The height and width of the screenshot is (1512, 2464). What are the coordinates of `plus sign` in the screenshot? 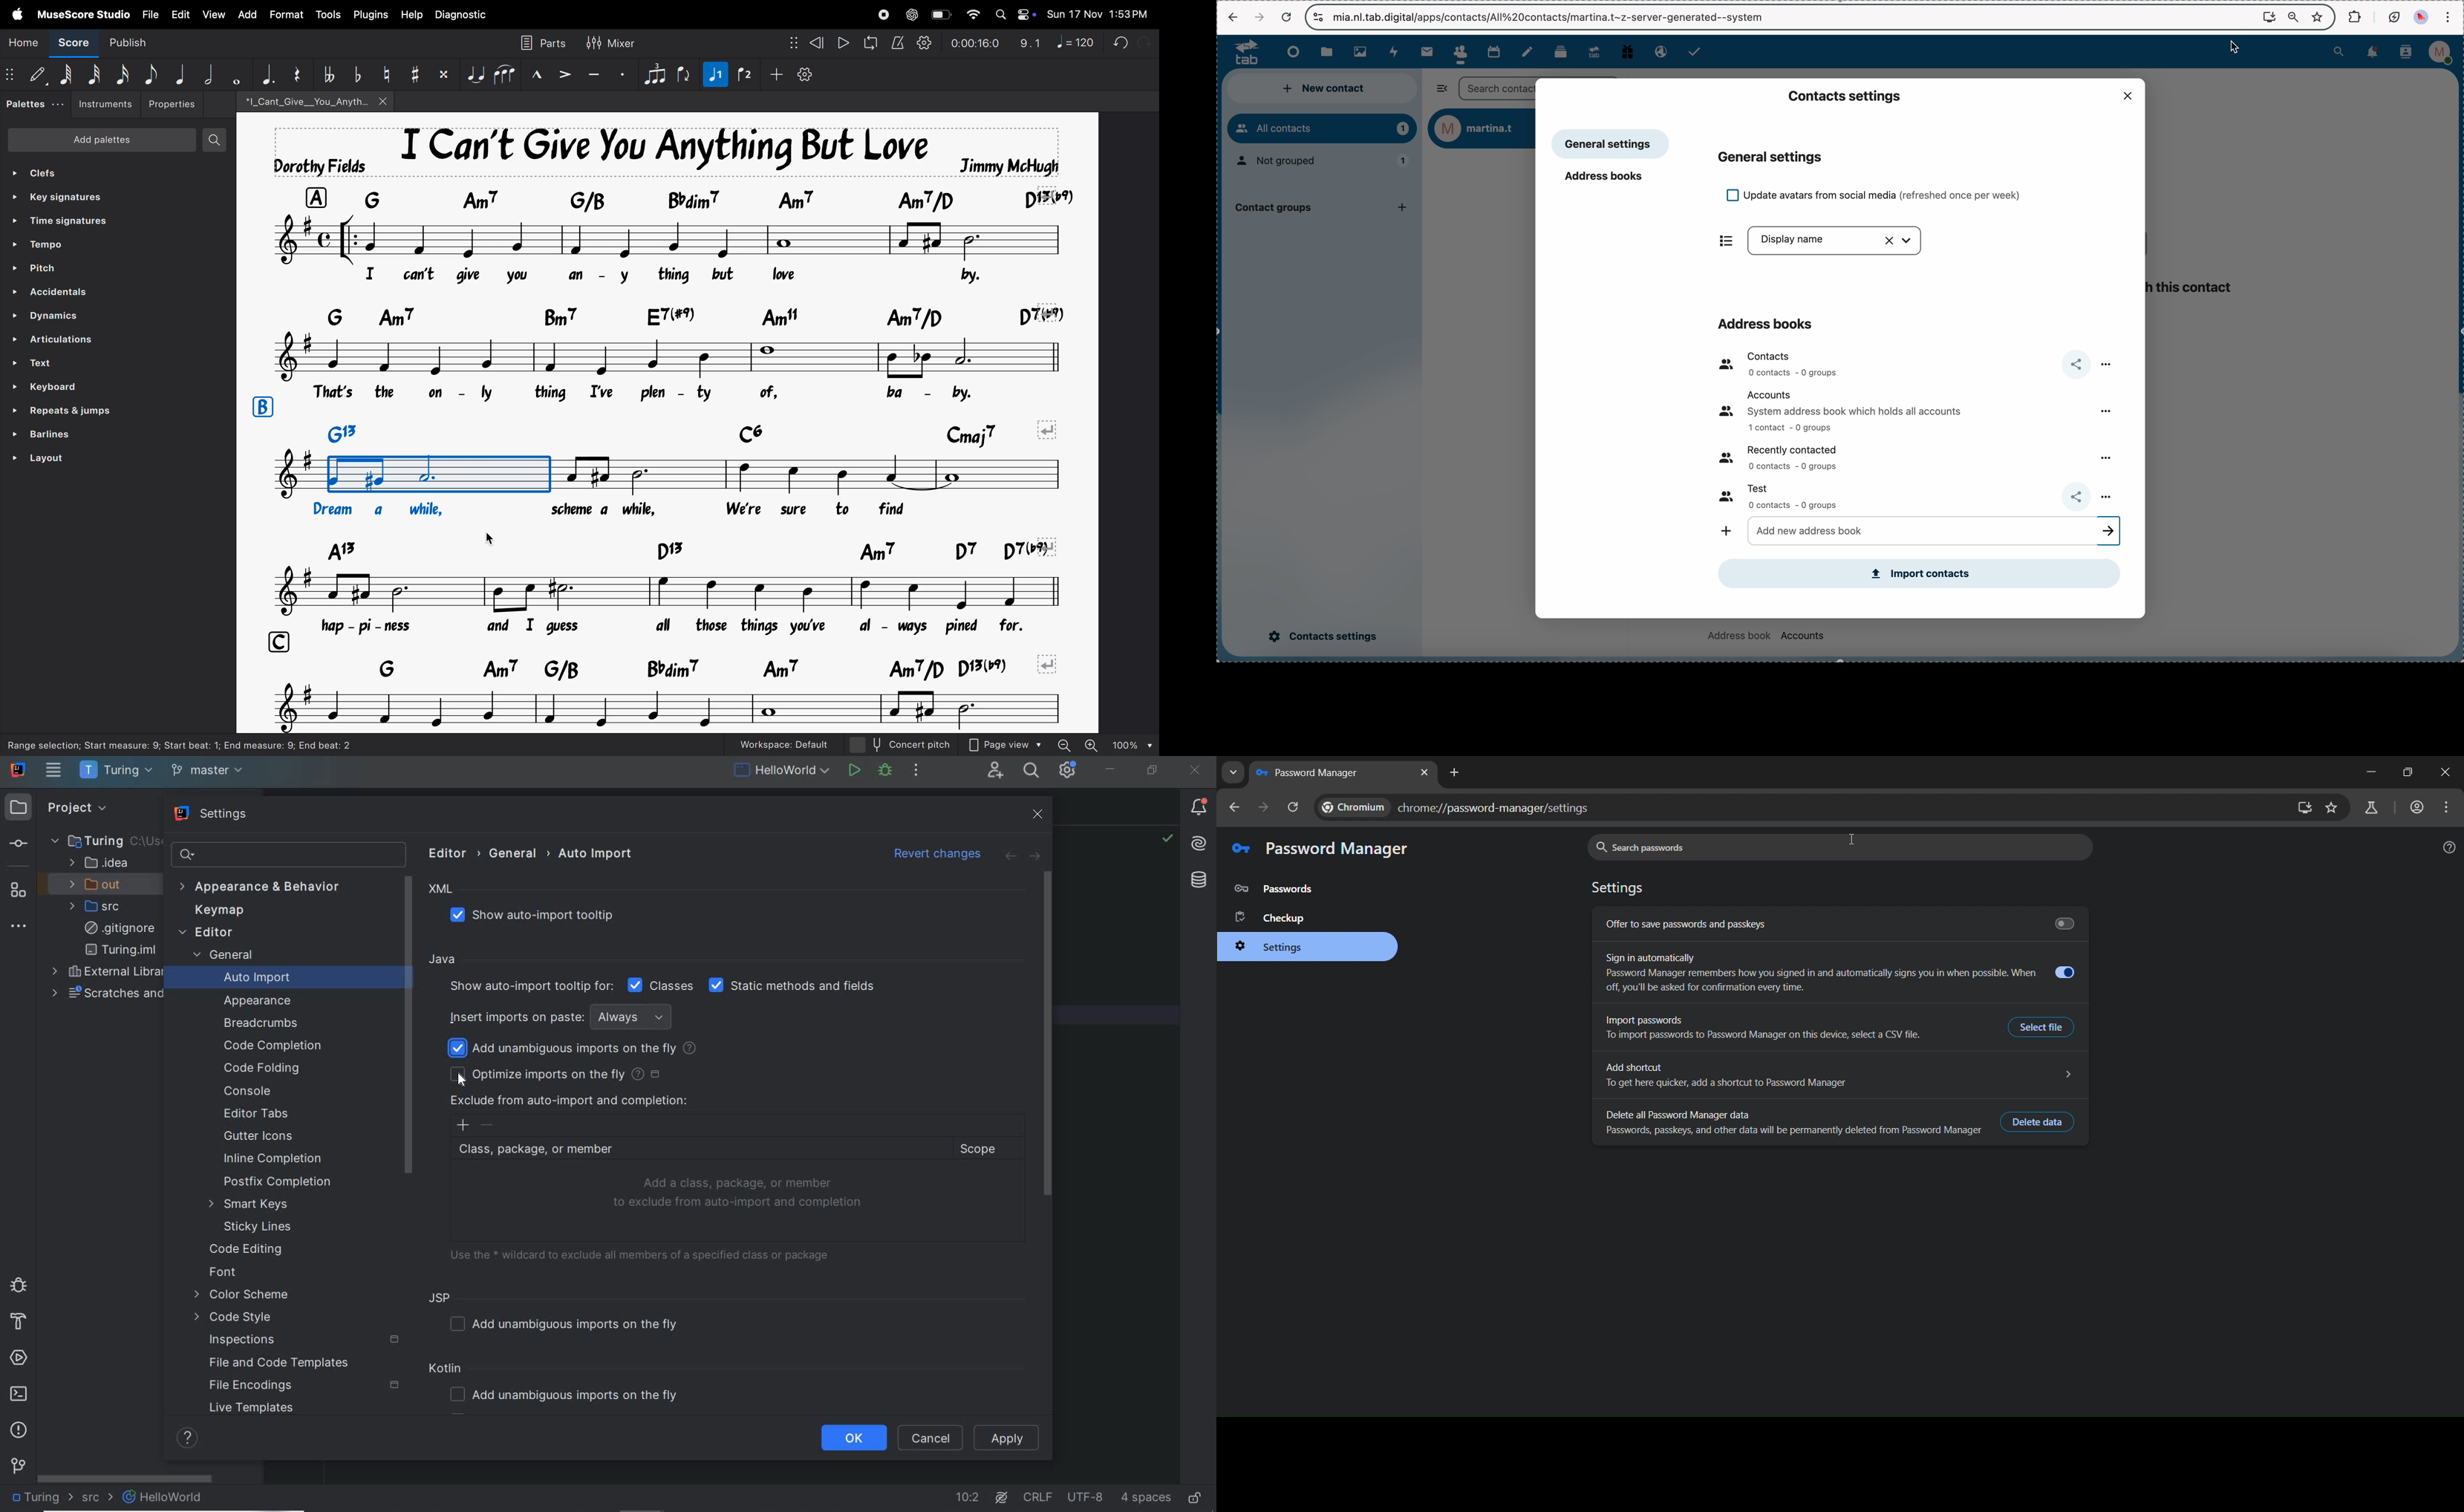 It's located at (774, 74).